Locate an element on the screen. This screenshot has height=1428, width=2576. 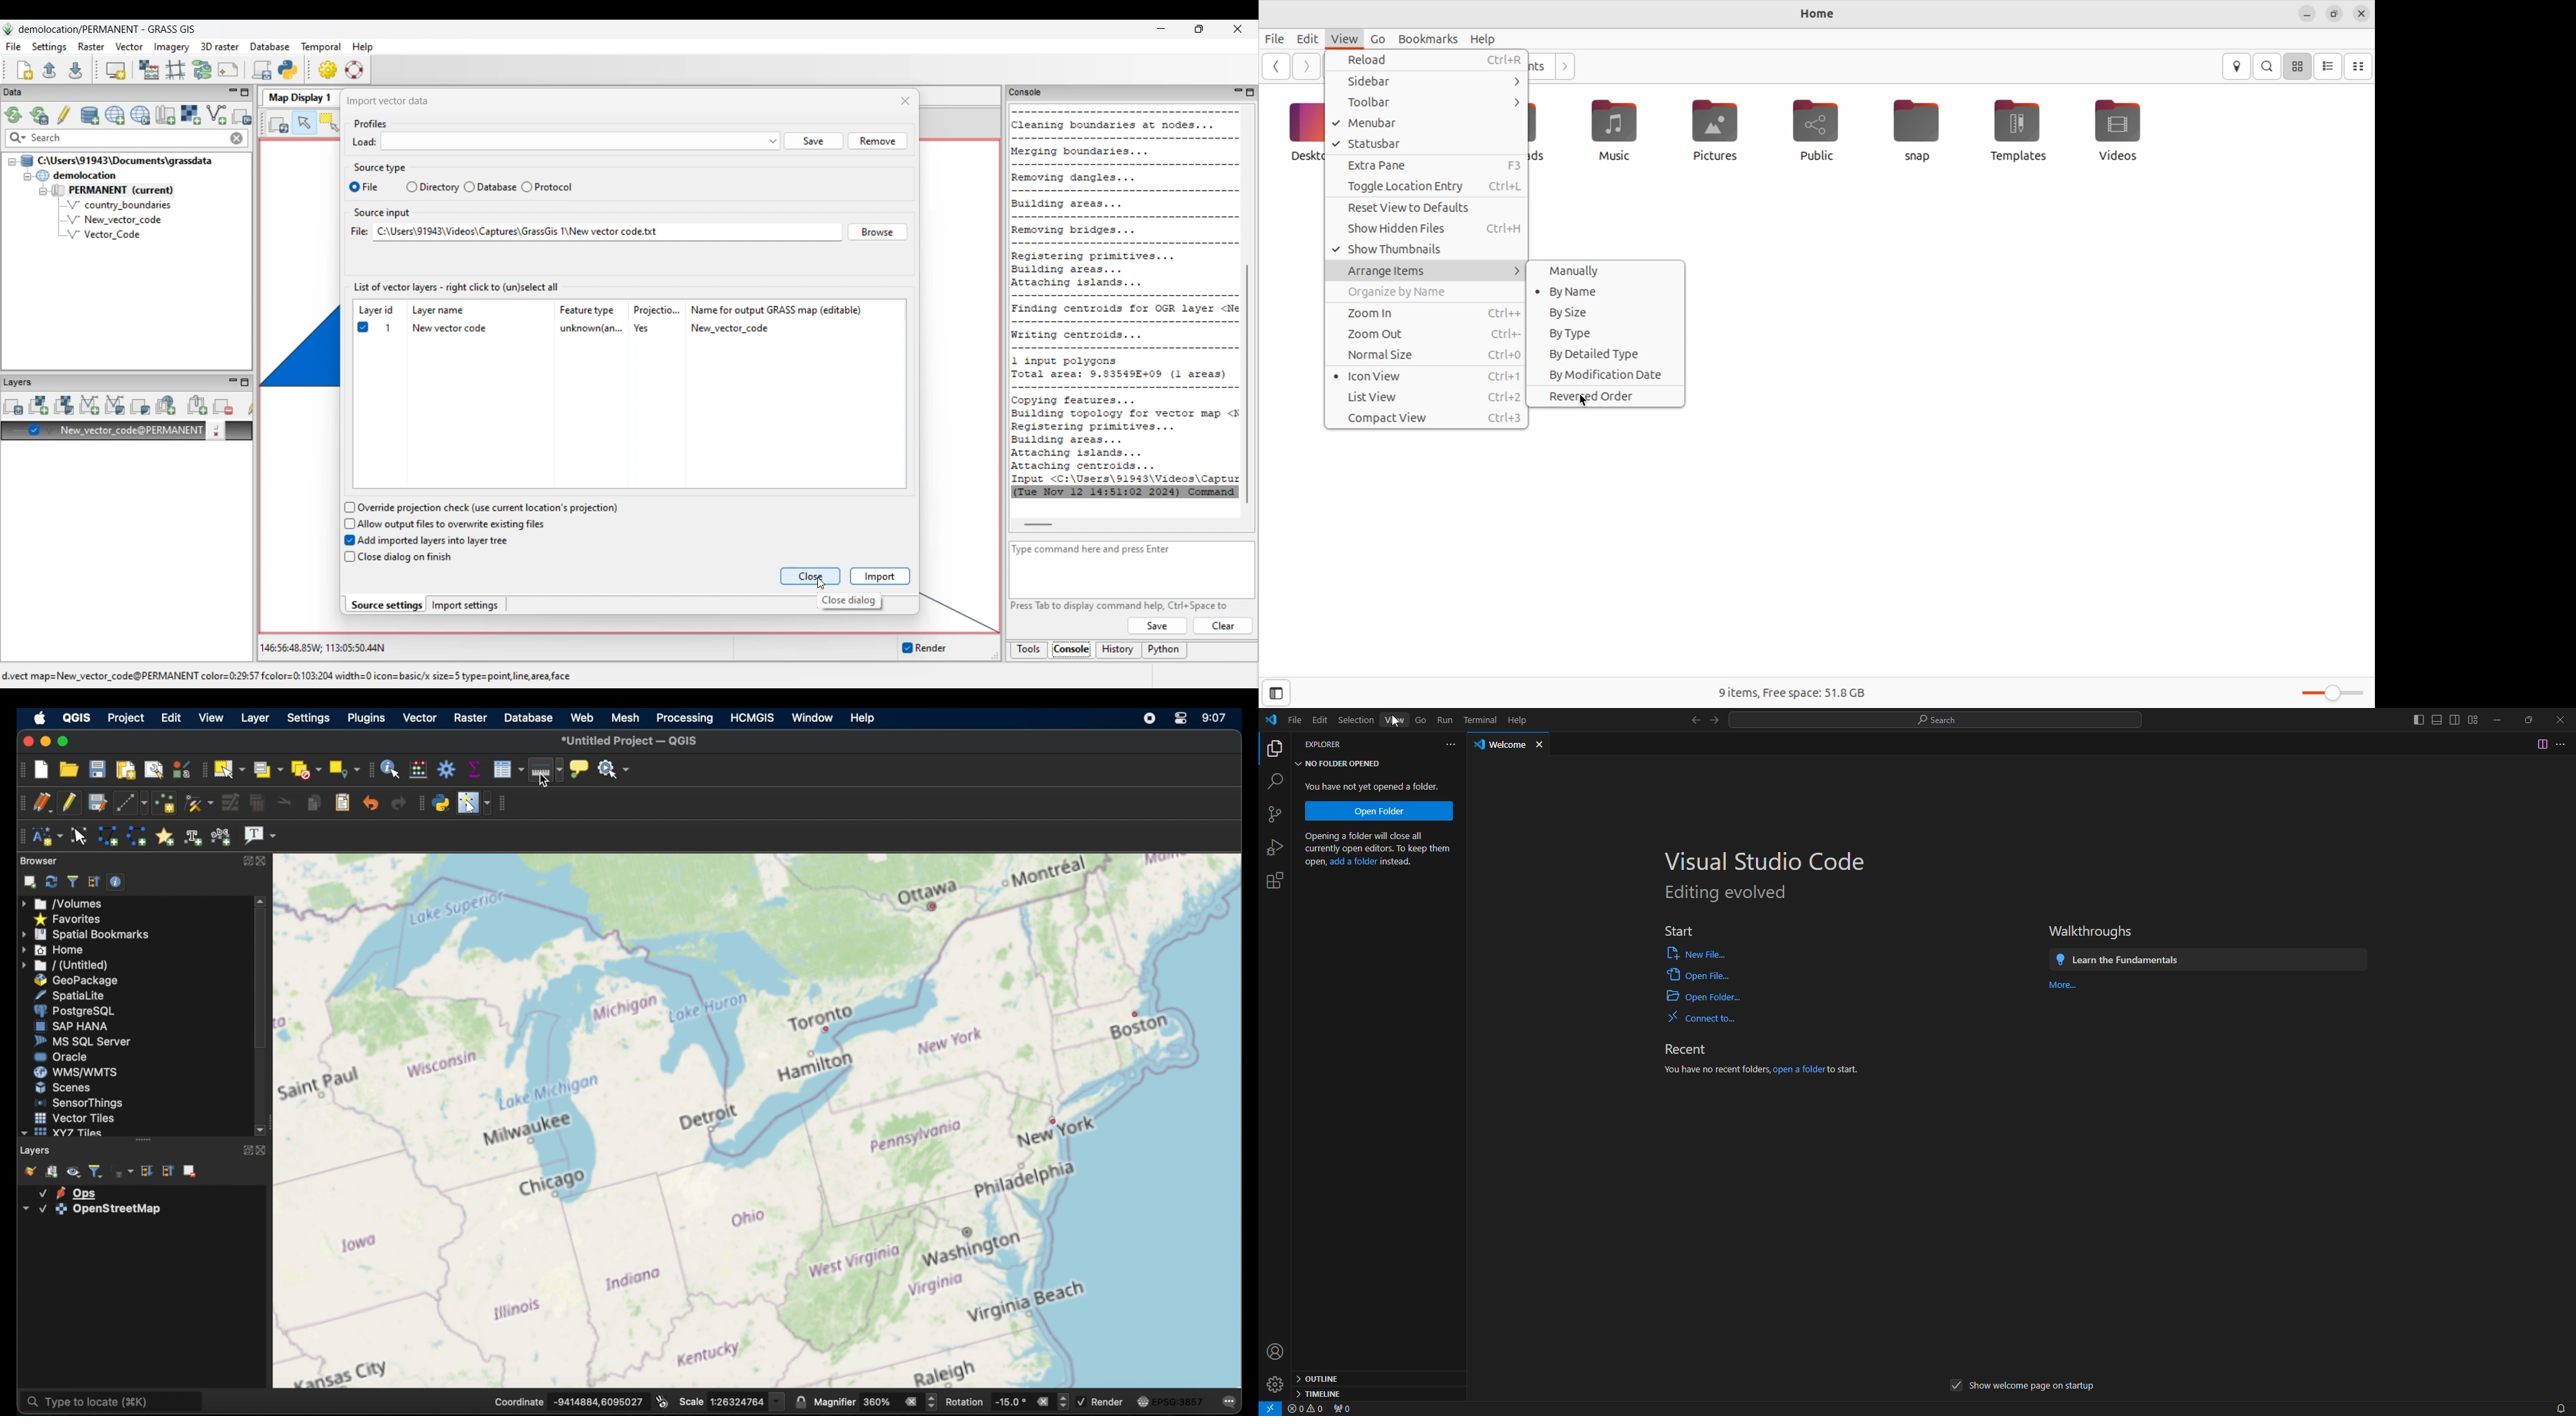
open attribute table is located at coordinates (509, 770).